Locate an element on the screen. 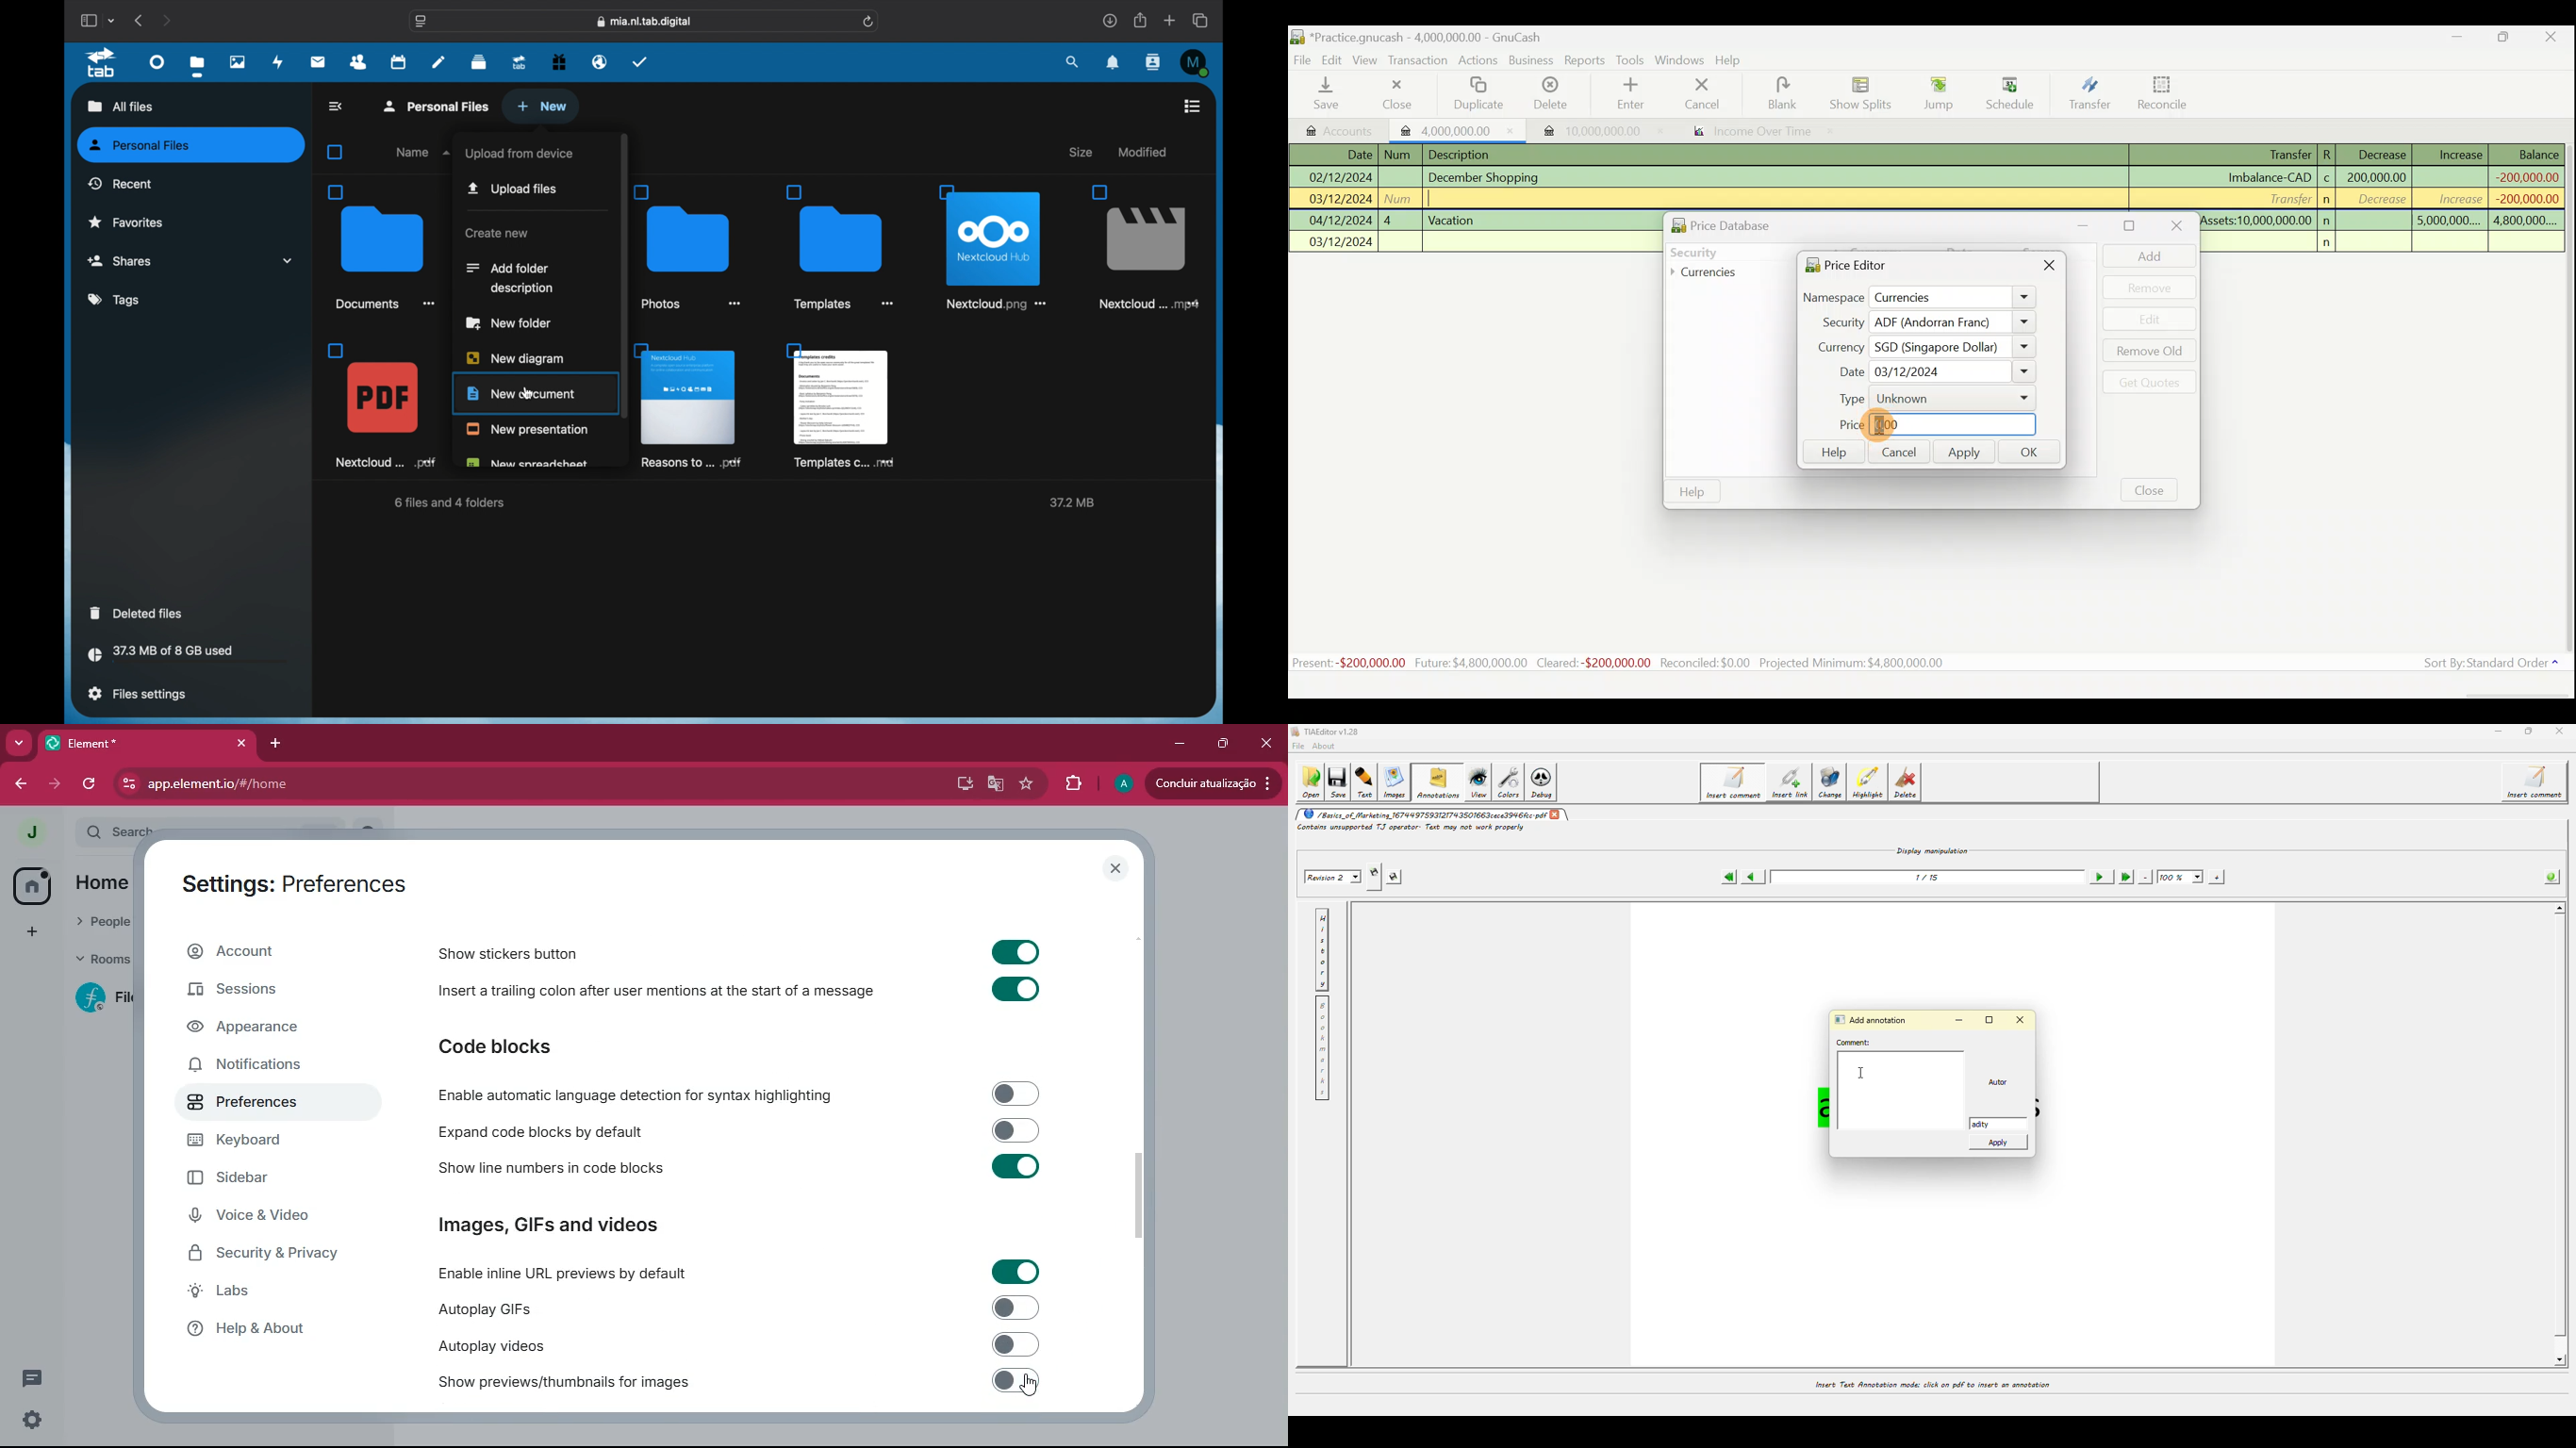 This screenshot has width=2576, height=1456. Actions is located at coordinates (1480, 61).